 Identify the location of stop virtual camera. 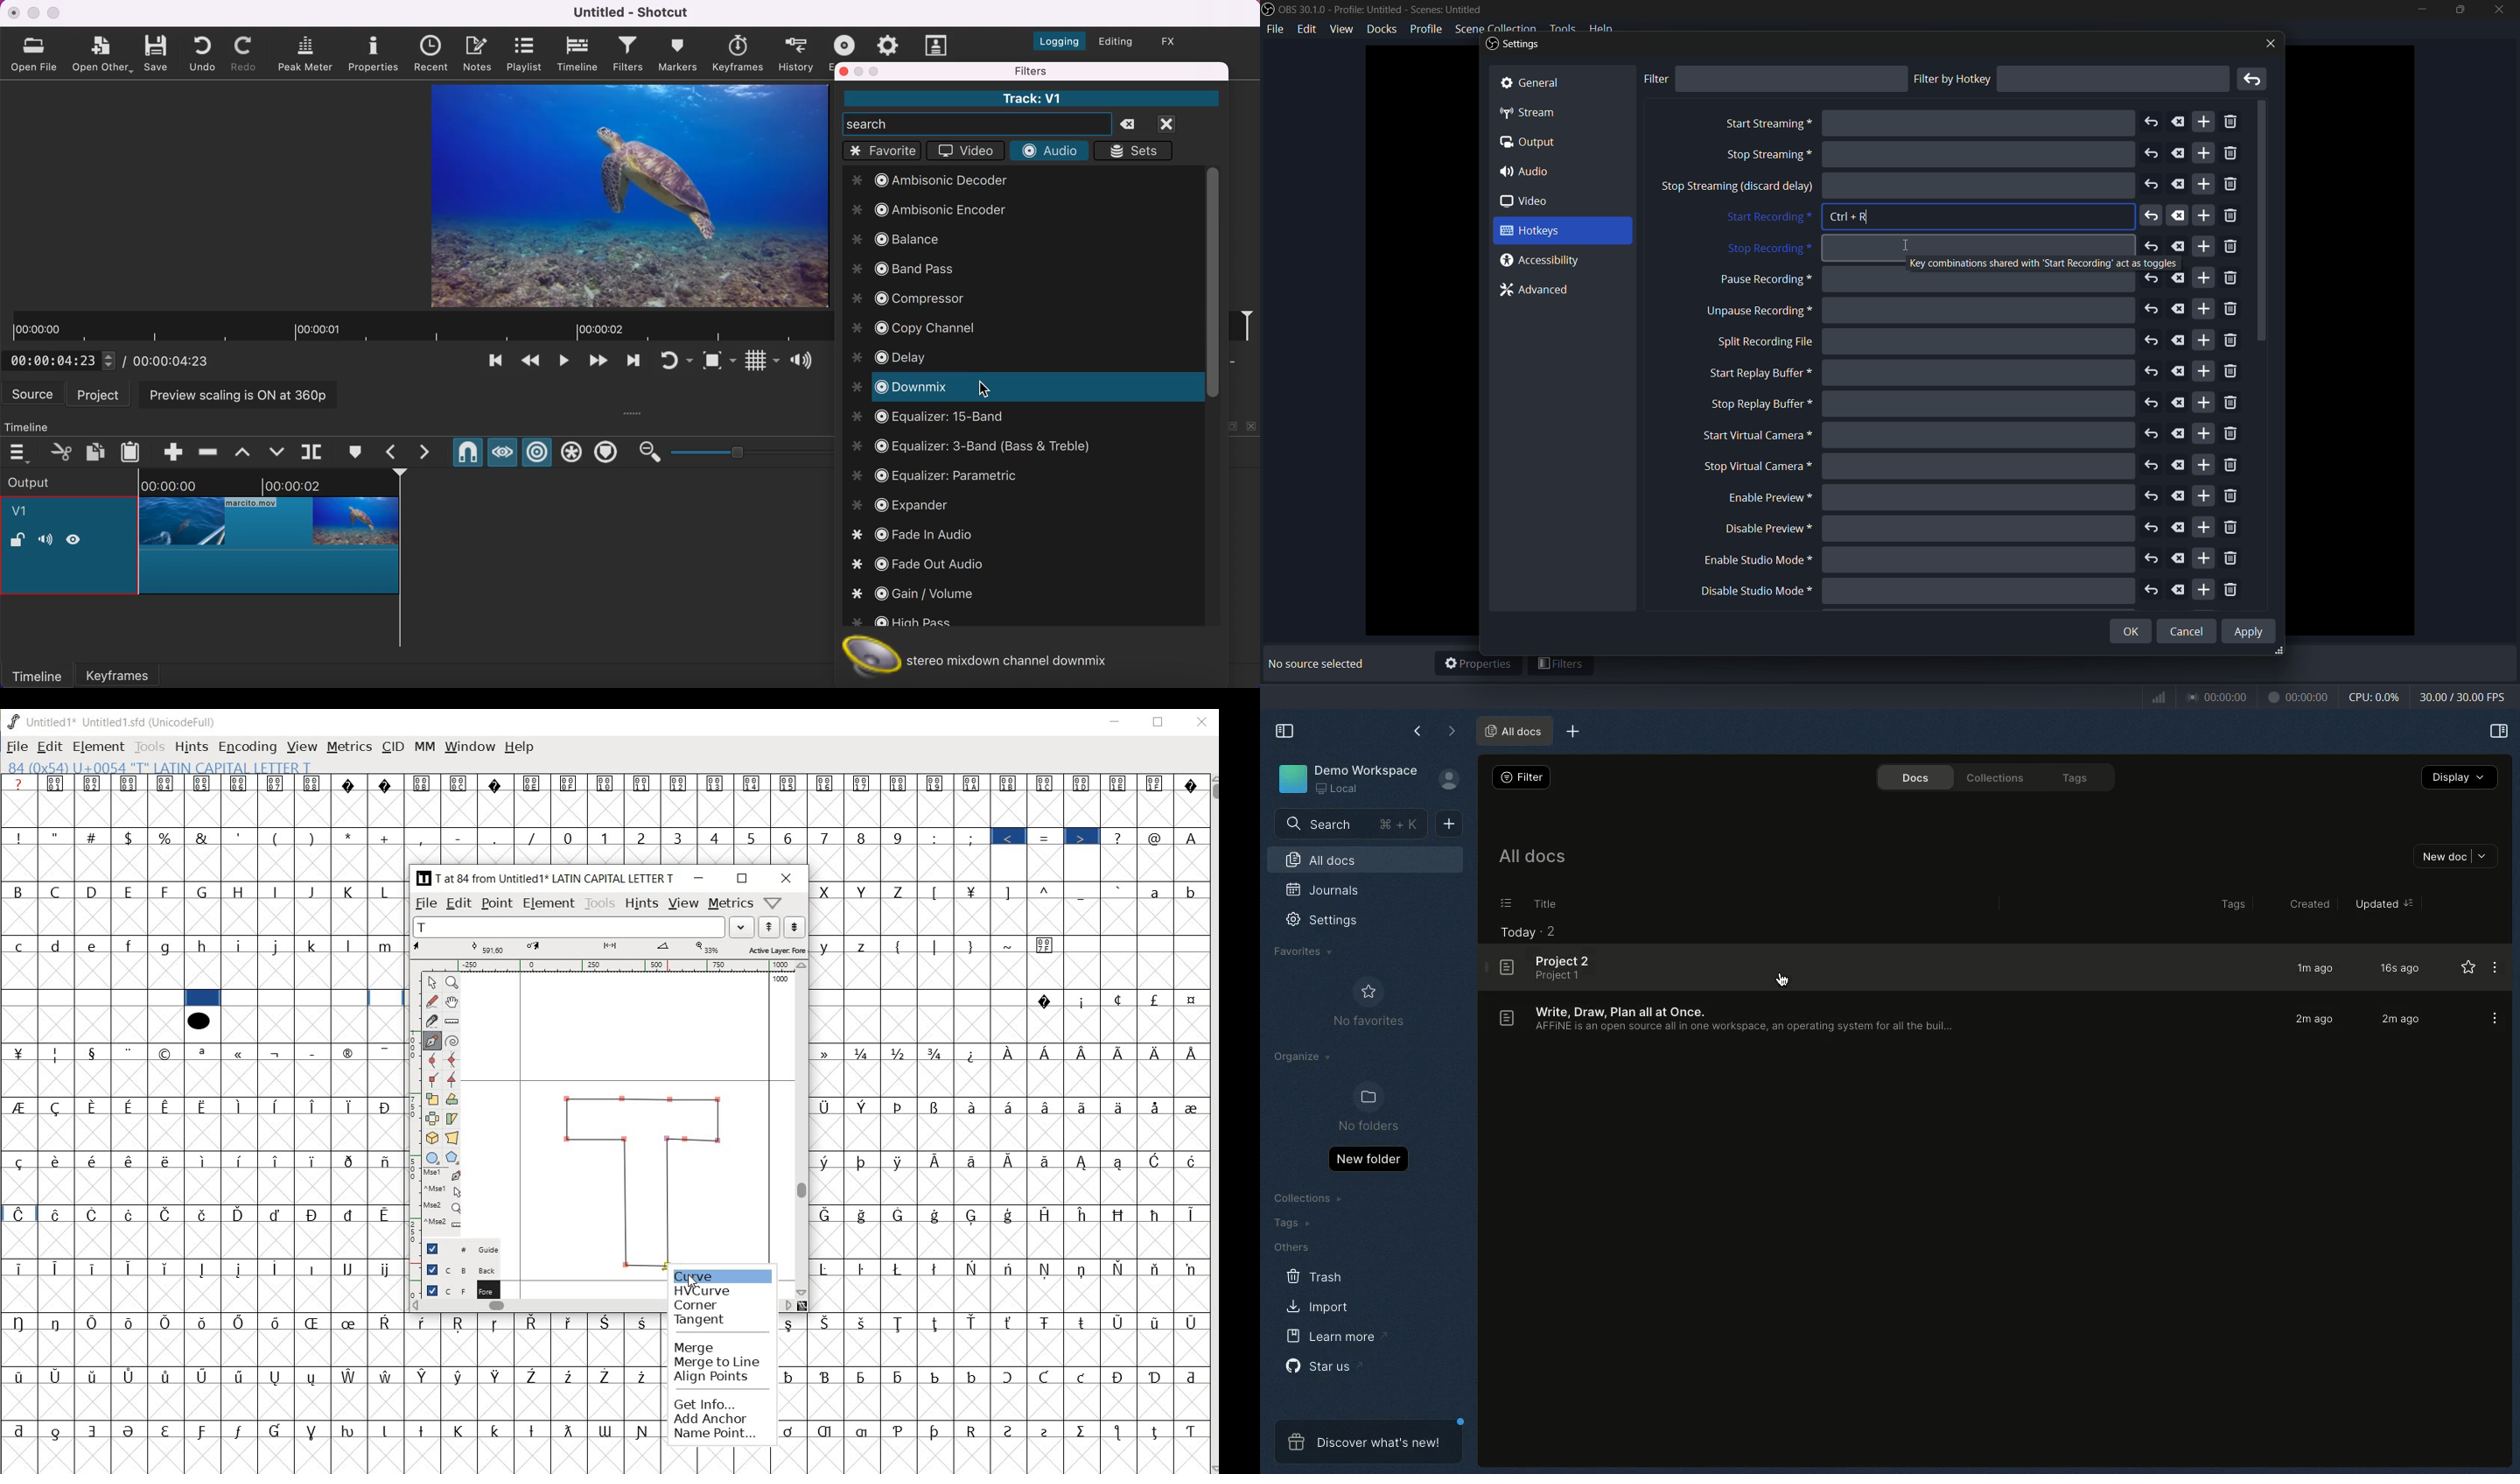
(1754, 467).